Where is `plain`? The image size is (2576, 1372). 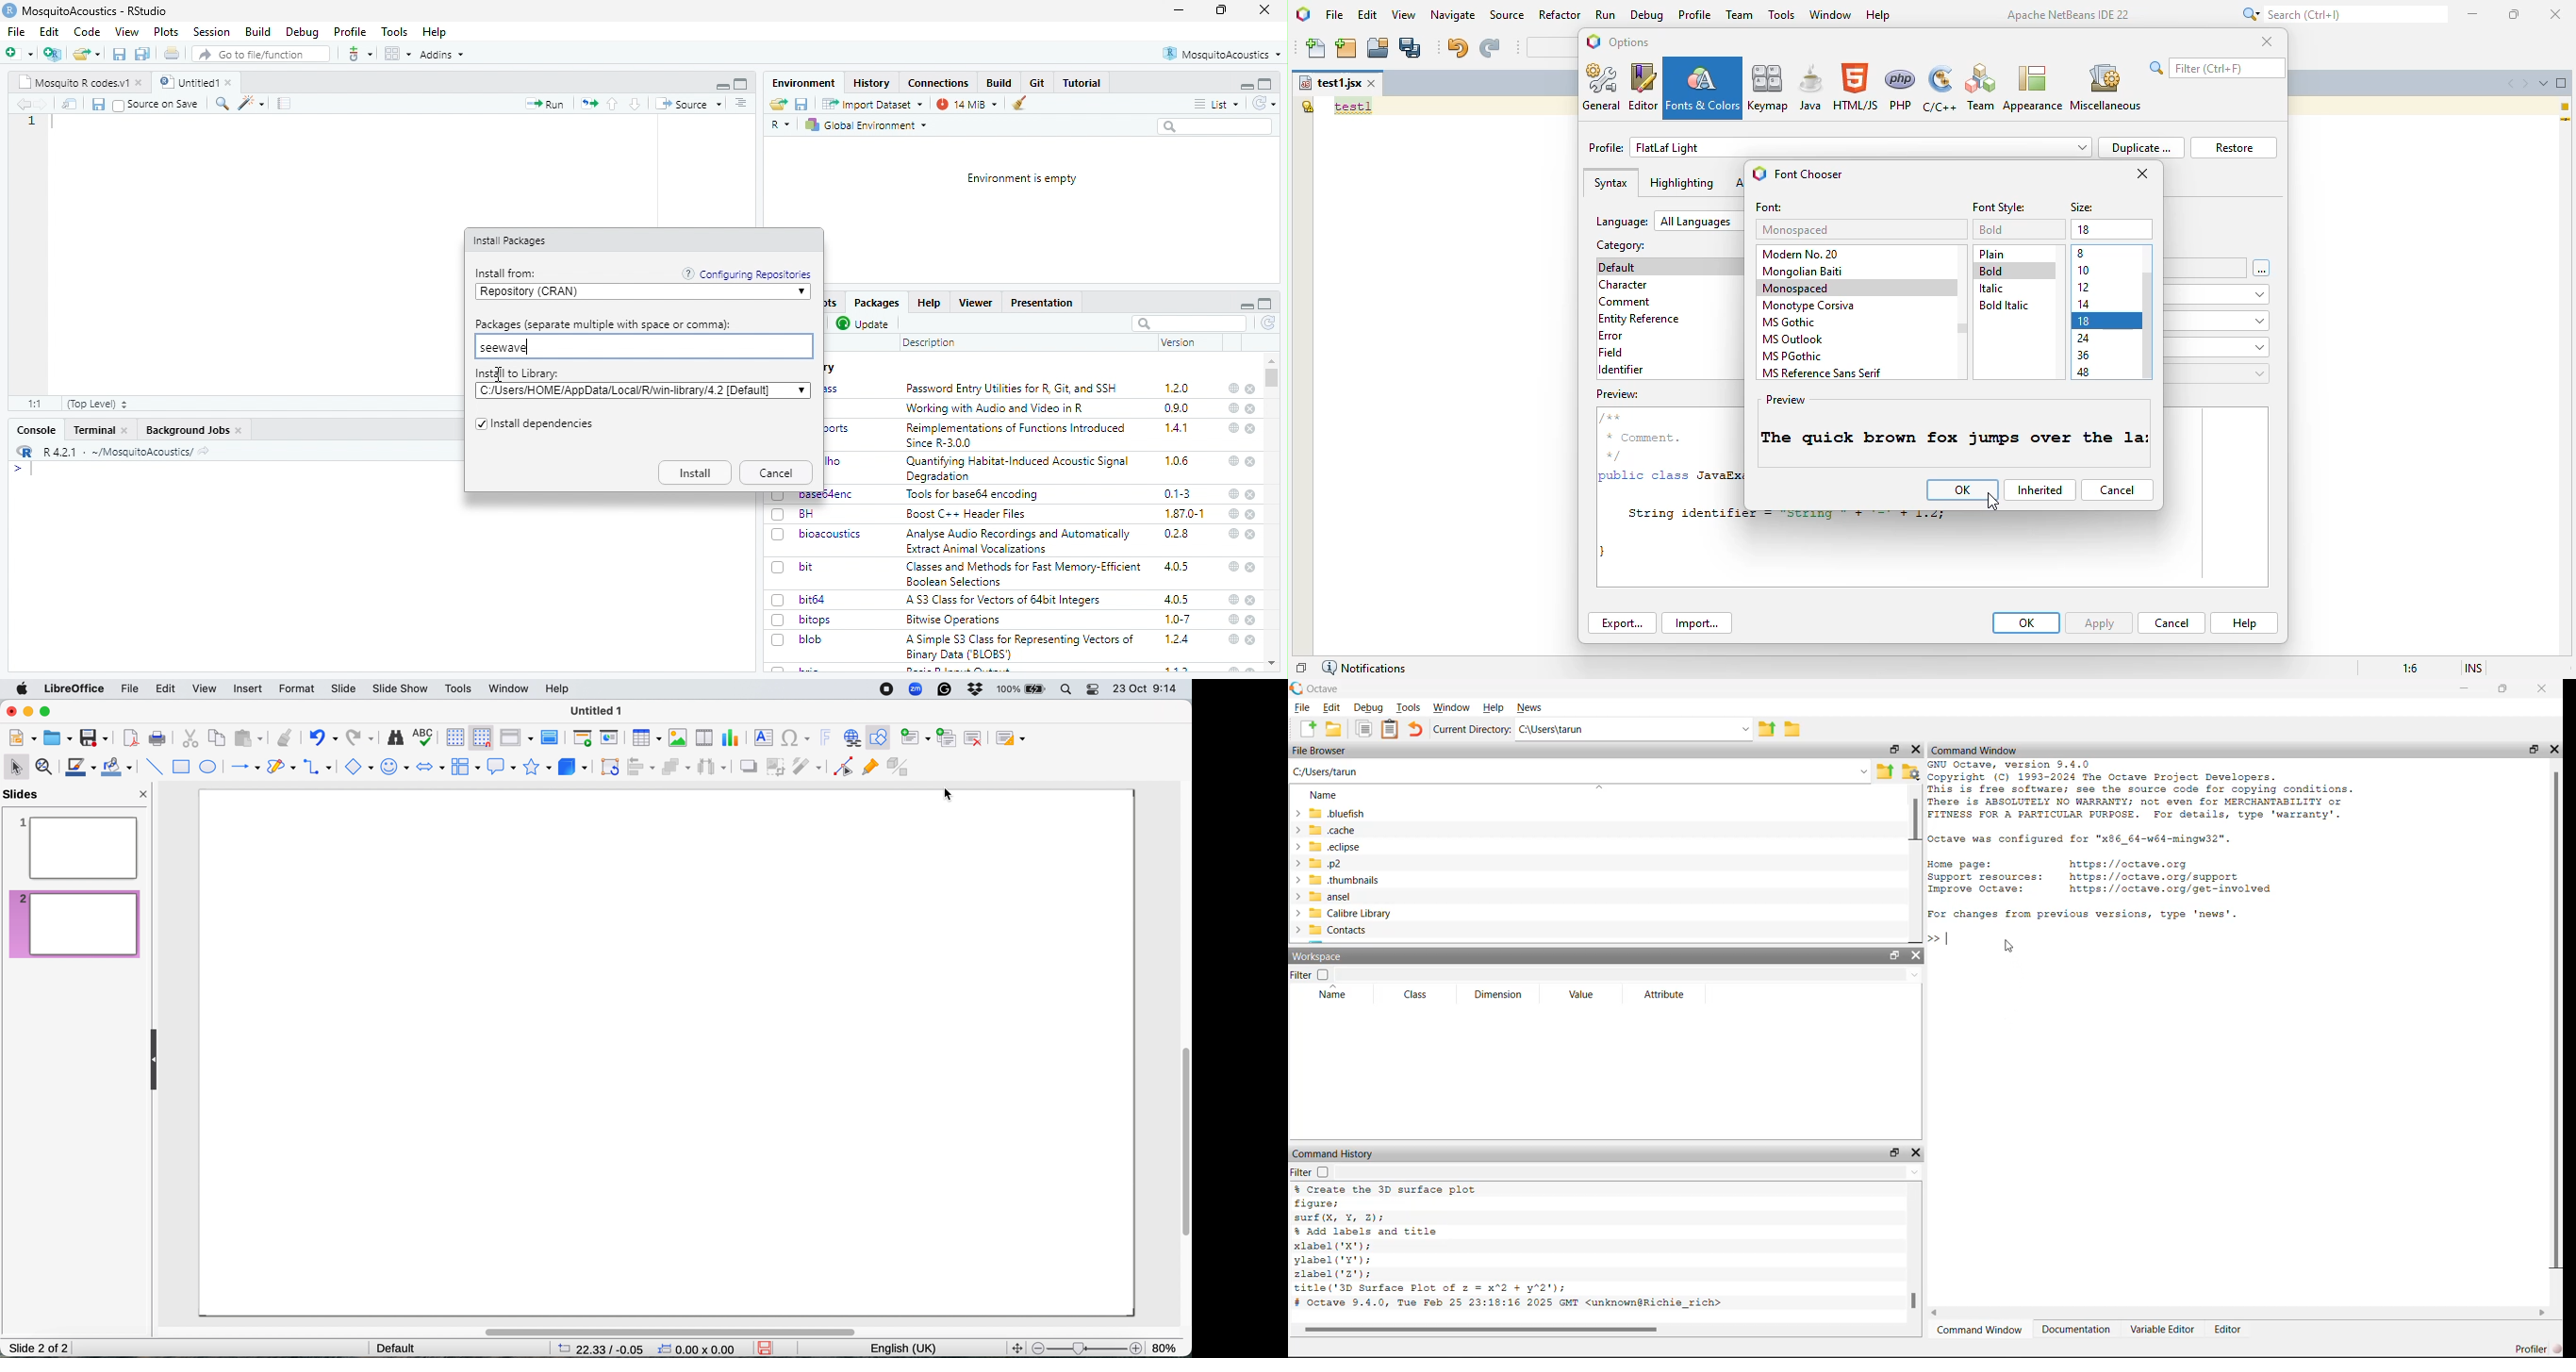 plain is located at coordinates (1991, 229).